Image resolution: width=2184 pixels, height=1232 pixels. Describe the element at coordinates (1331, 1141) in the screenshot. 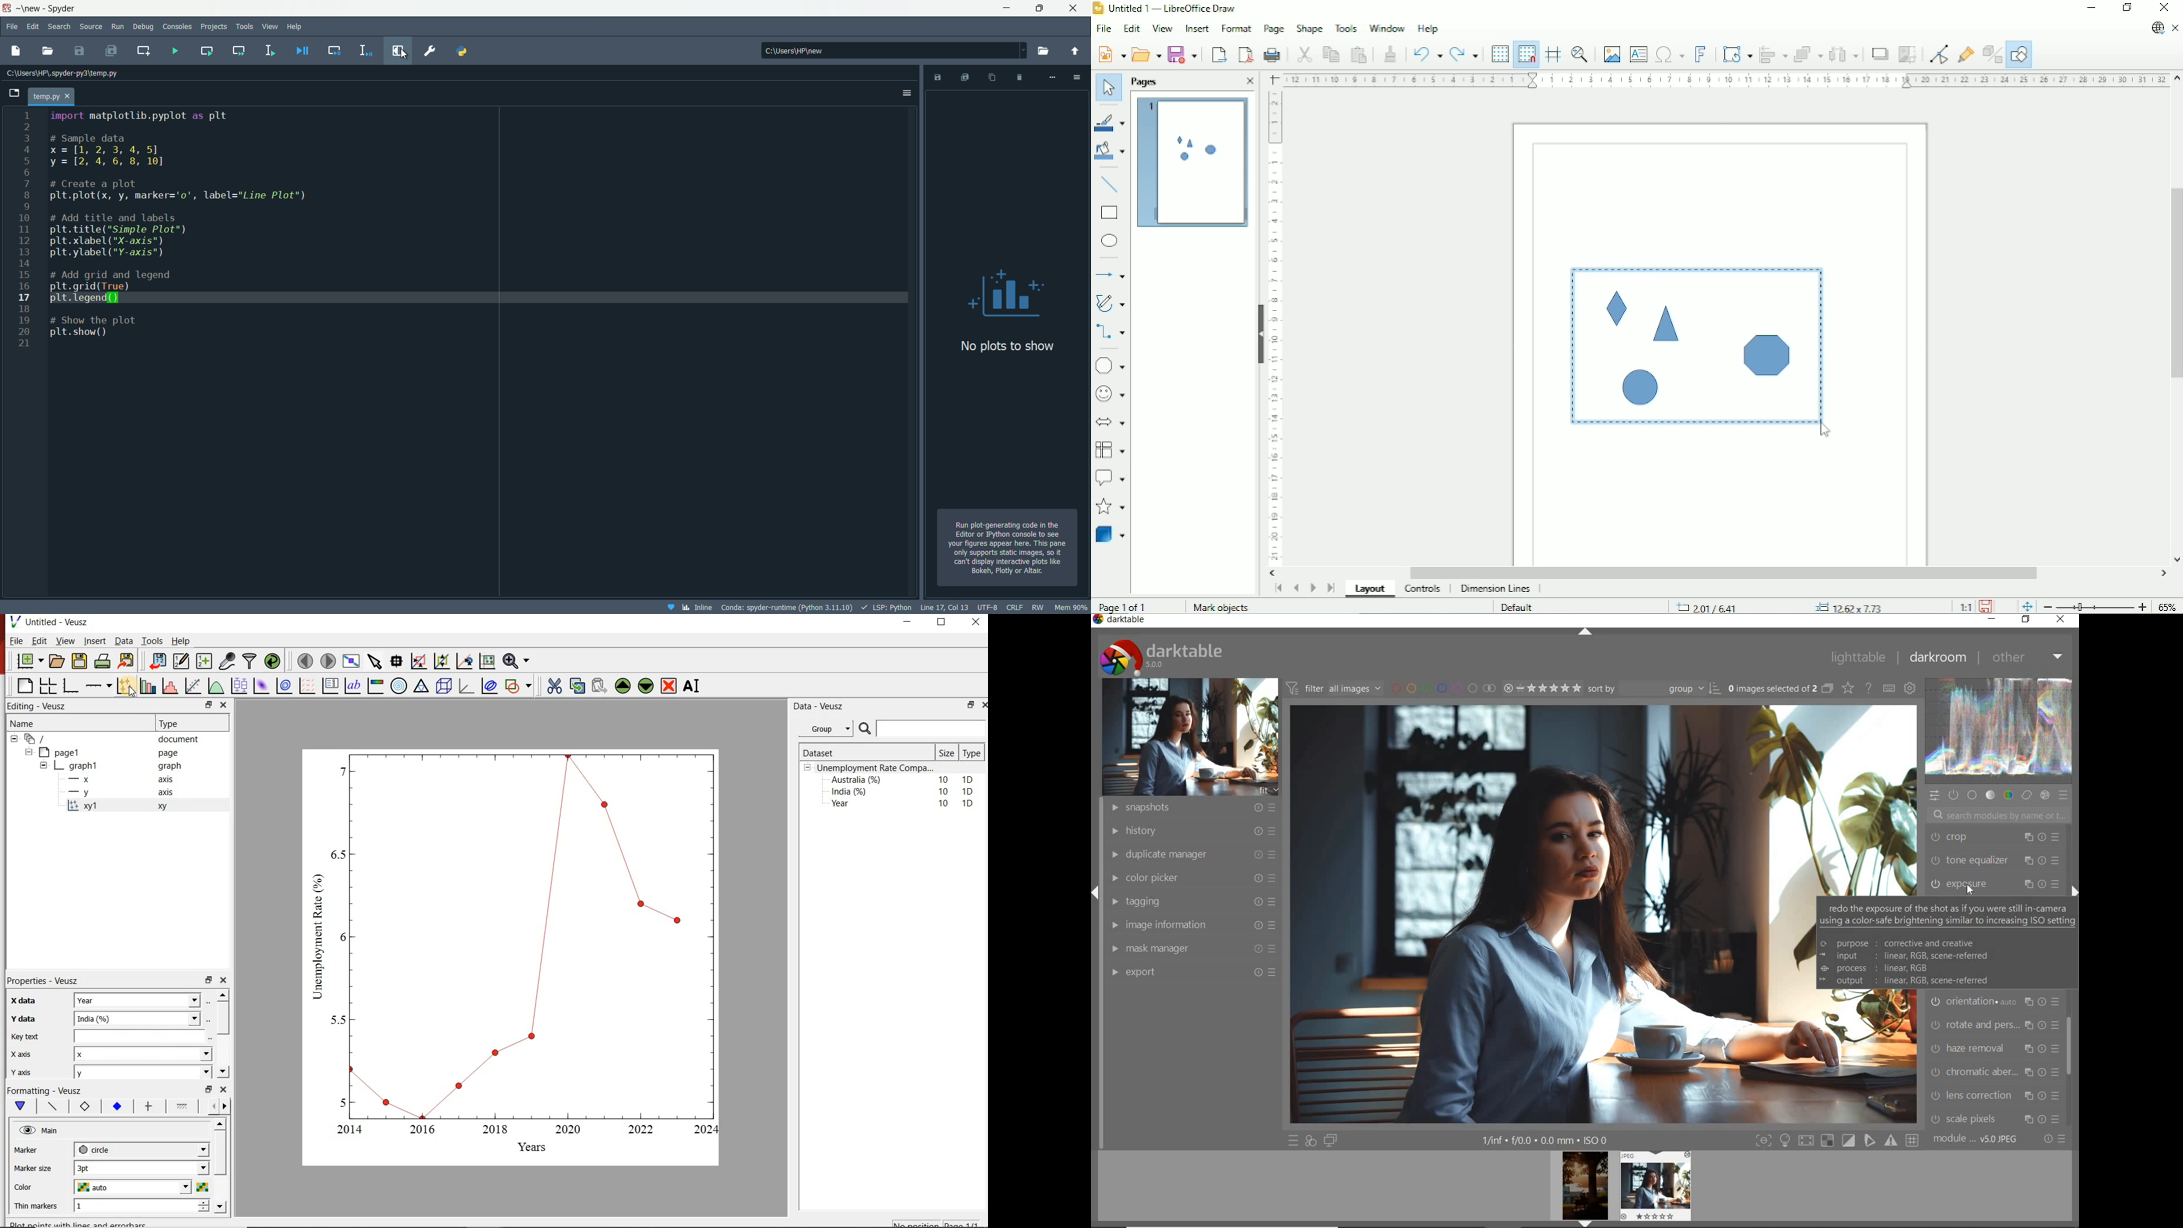

I see `DISPLAY A SECOND DARKROOM IMAGE WINDOW` at that location.